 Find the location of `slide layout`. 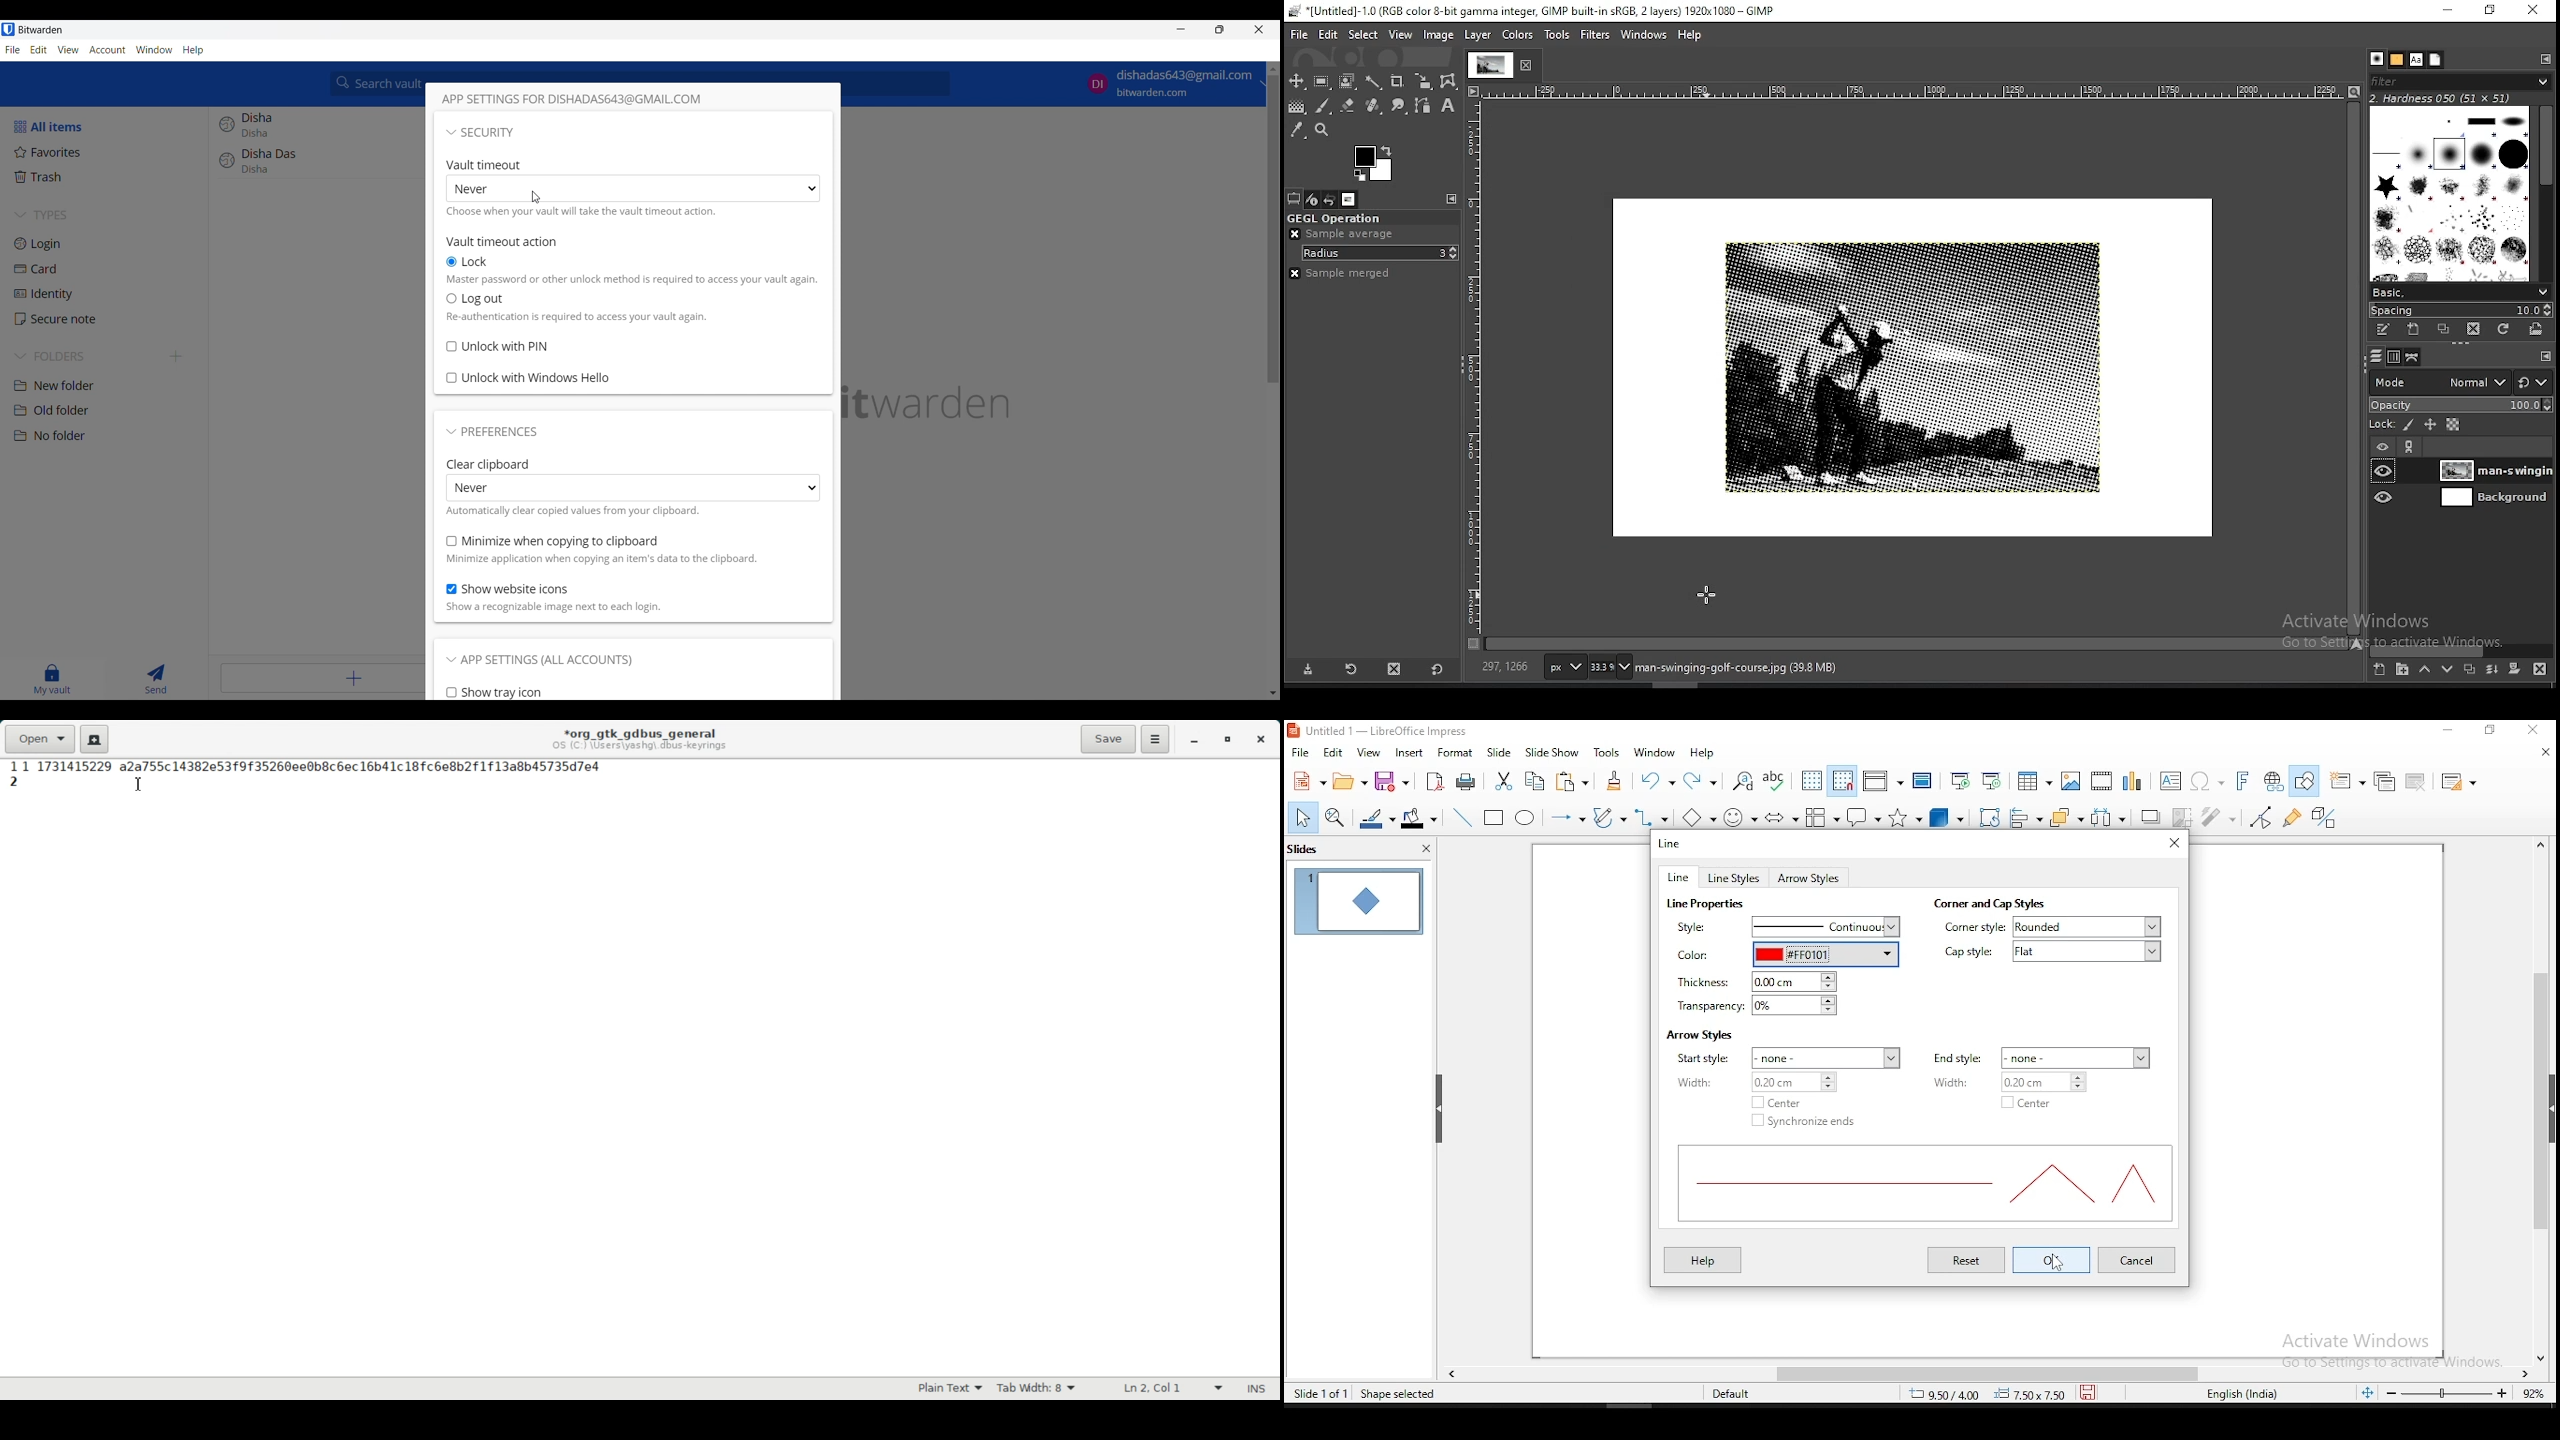

slide layout is located at coordinates (2462, 782).